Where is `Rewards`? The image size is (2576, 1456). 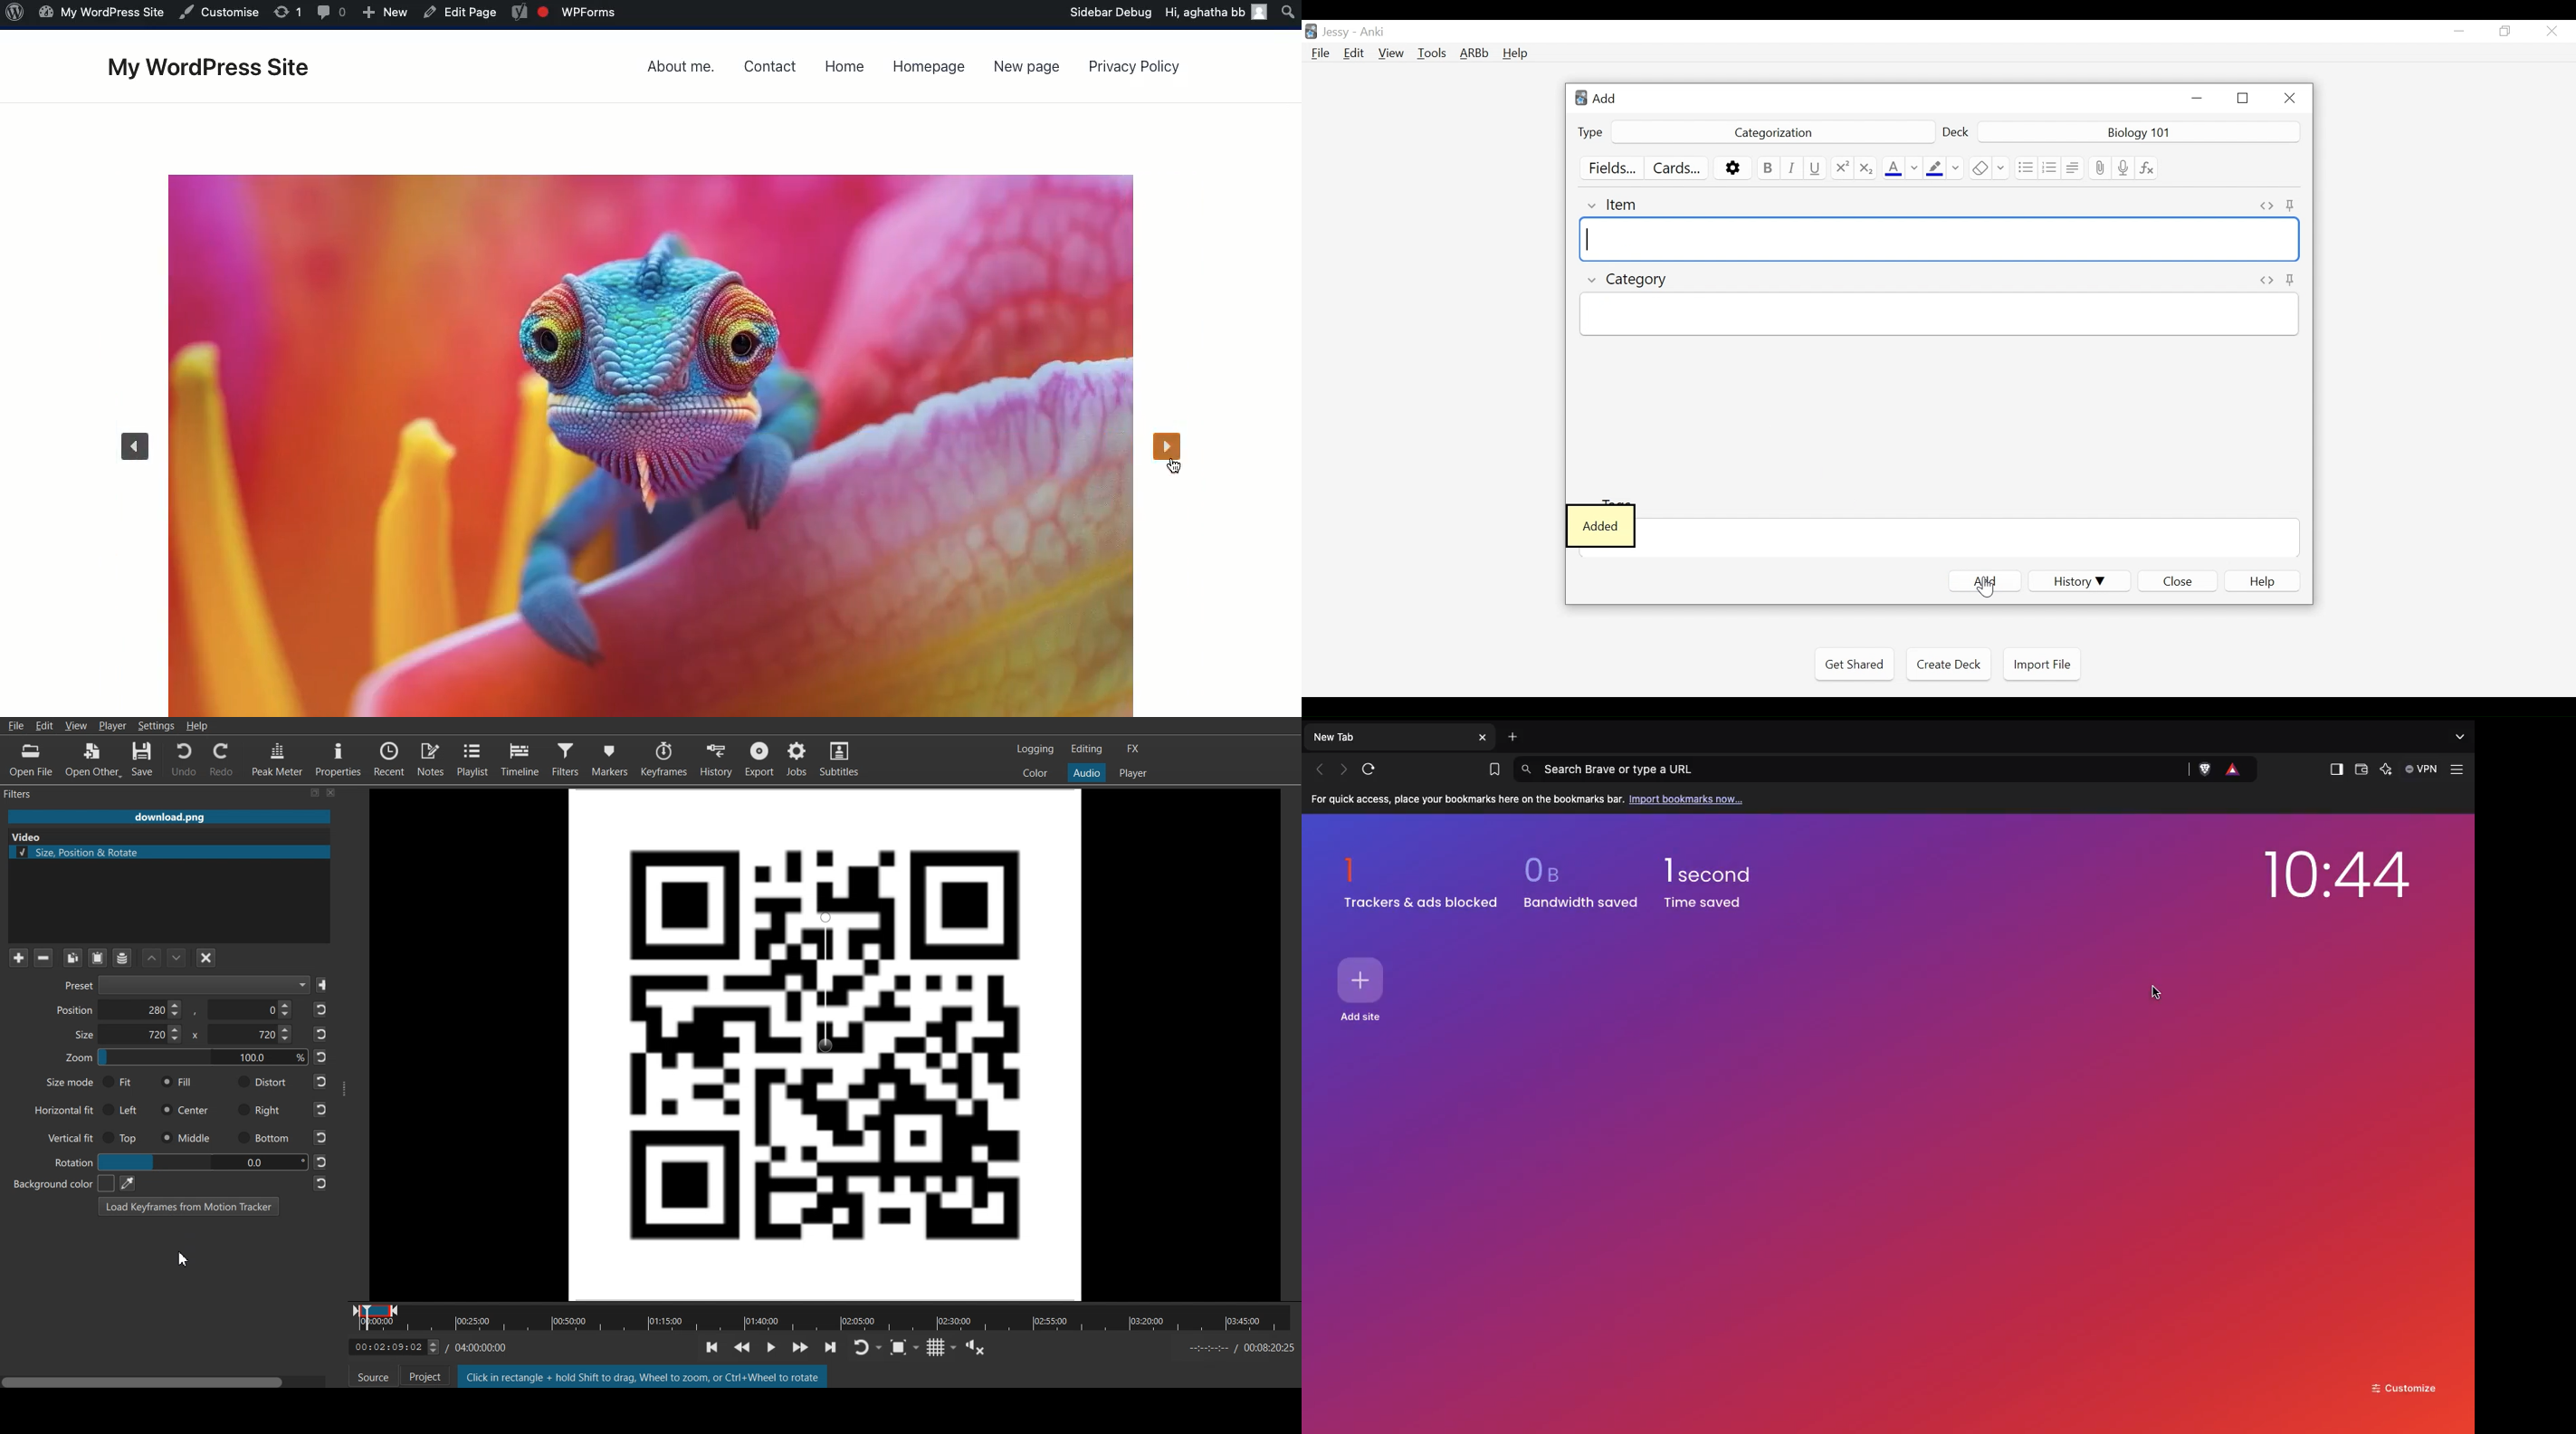 Rewards is located at coordinates (2234, 770).